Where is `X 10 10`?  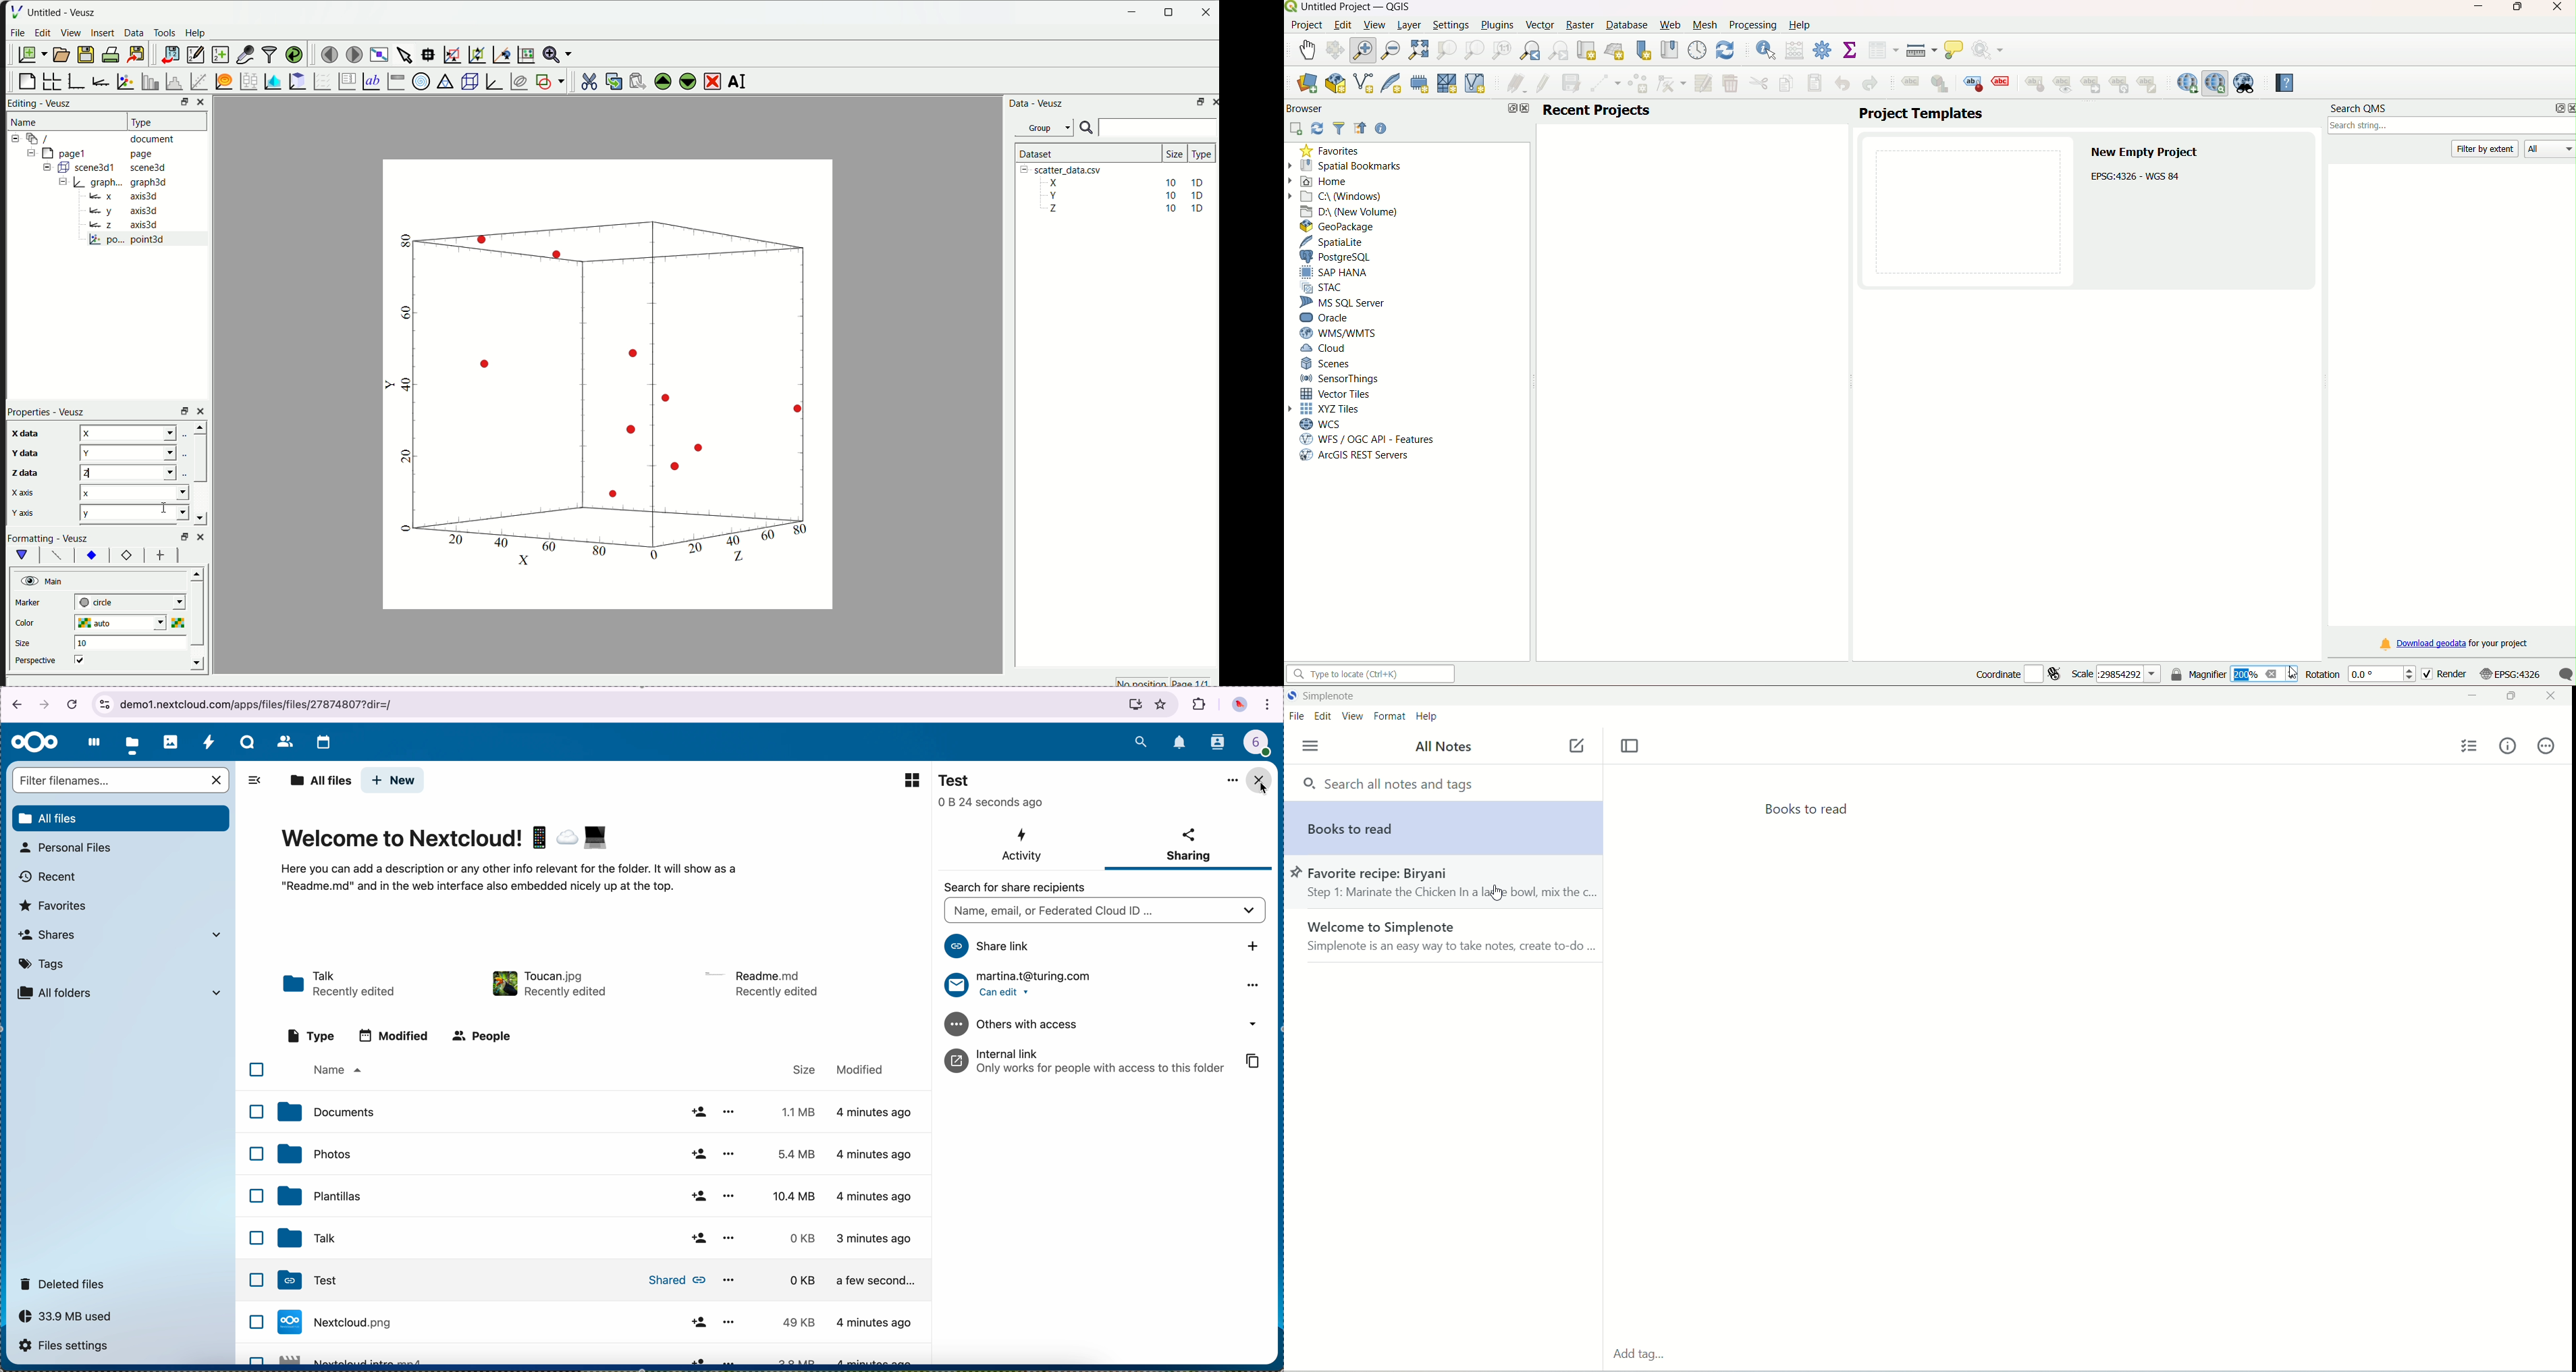
X 10 10 is located at coordinates (1121, 182).